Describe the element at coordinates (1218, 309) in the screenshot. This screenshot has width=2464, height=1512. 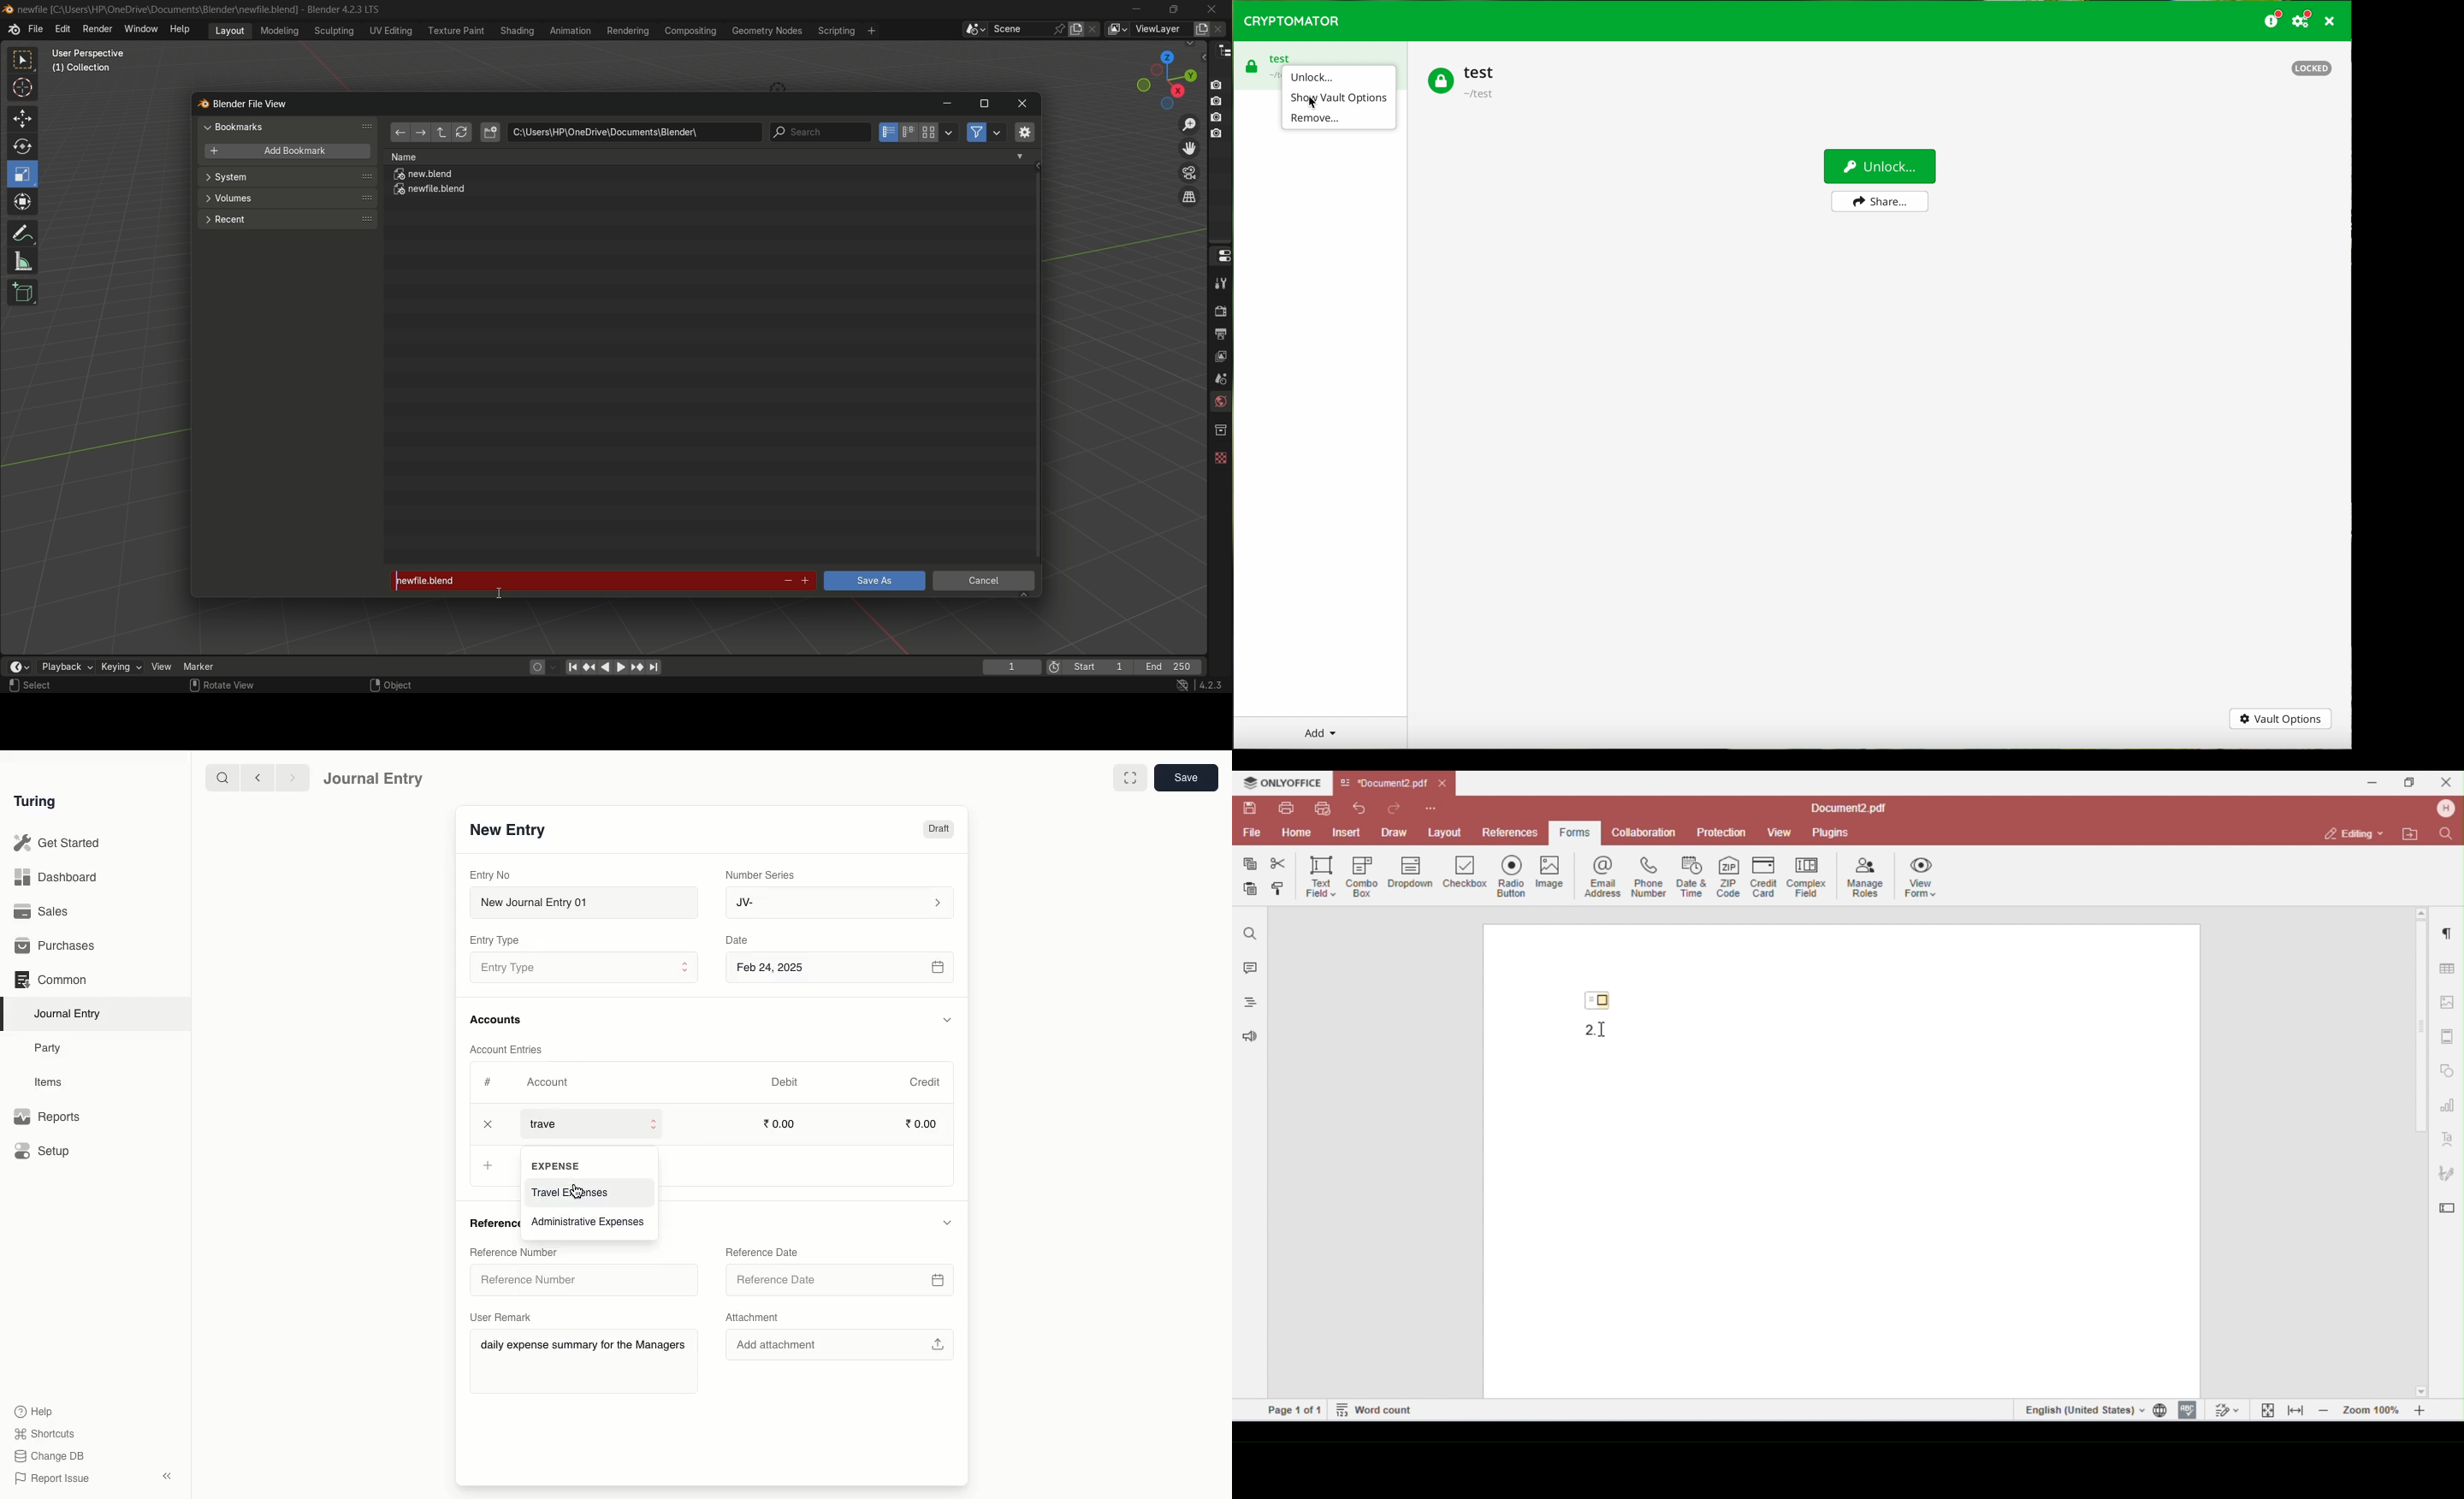
I see `render` at that location.